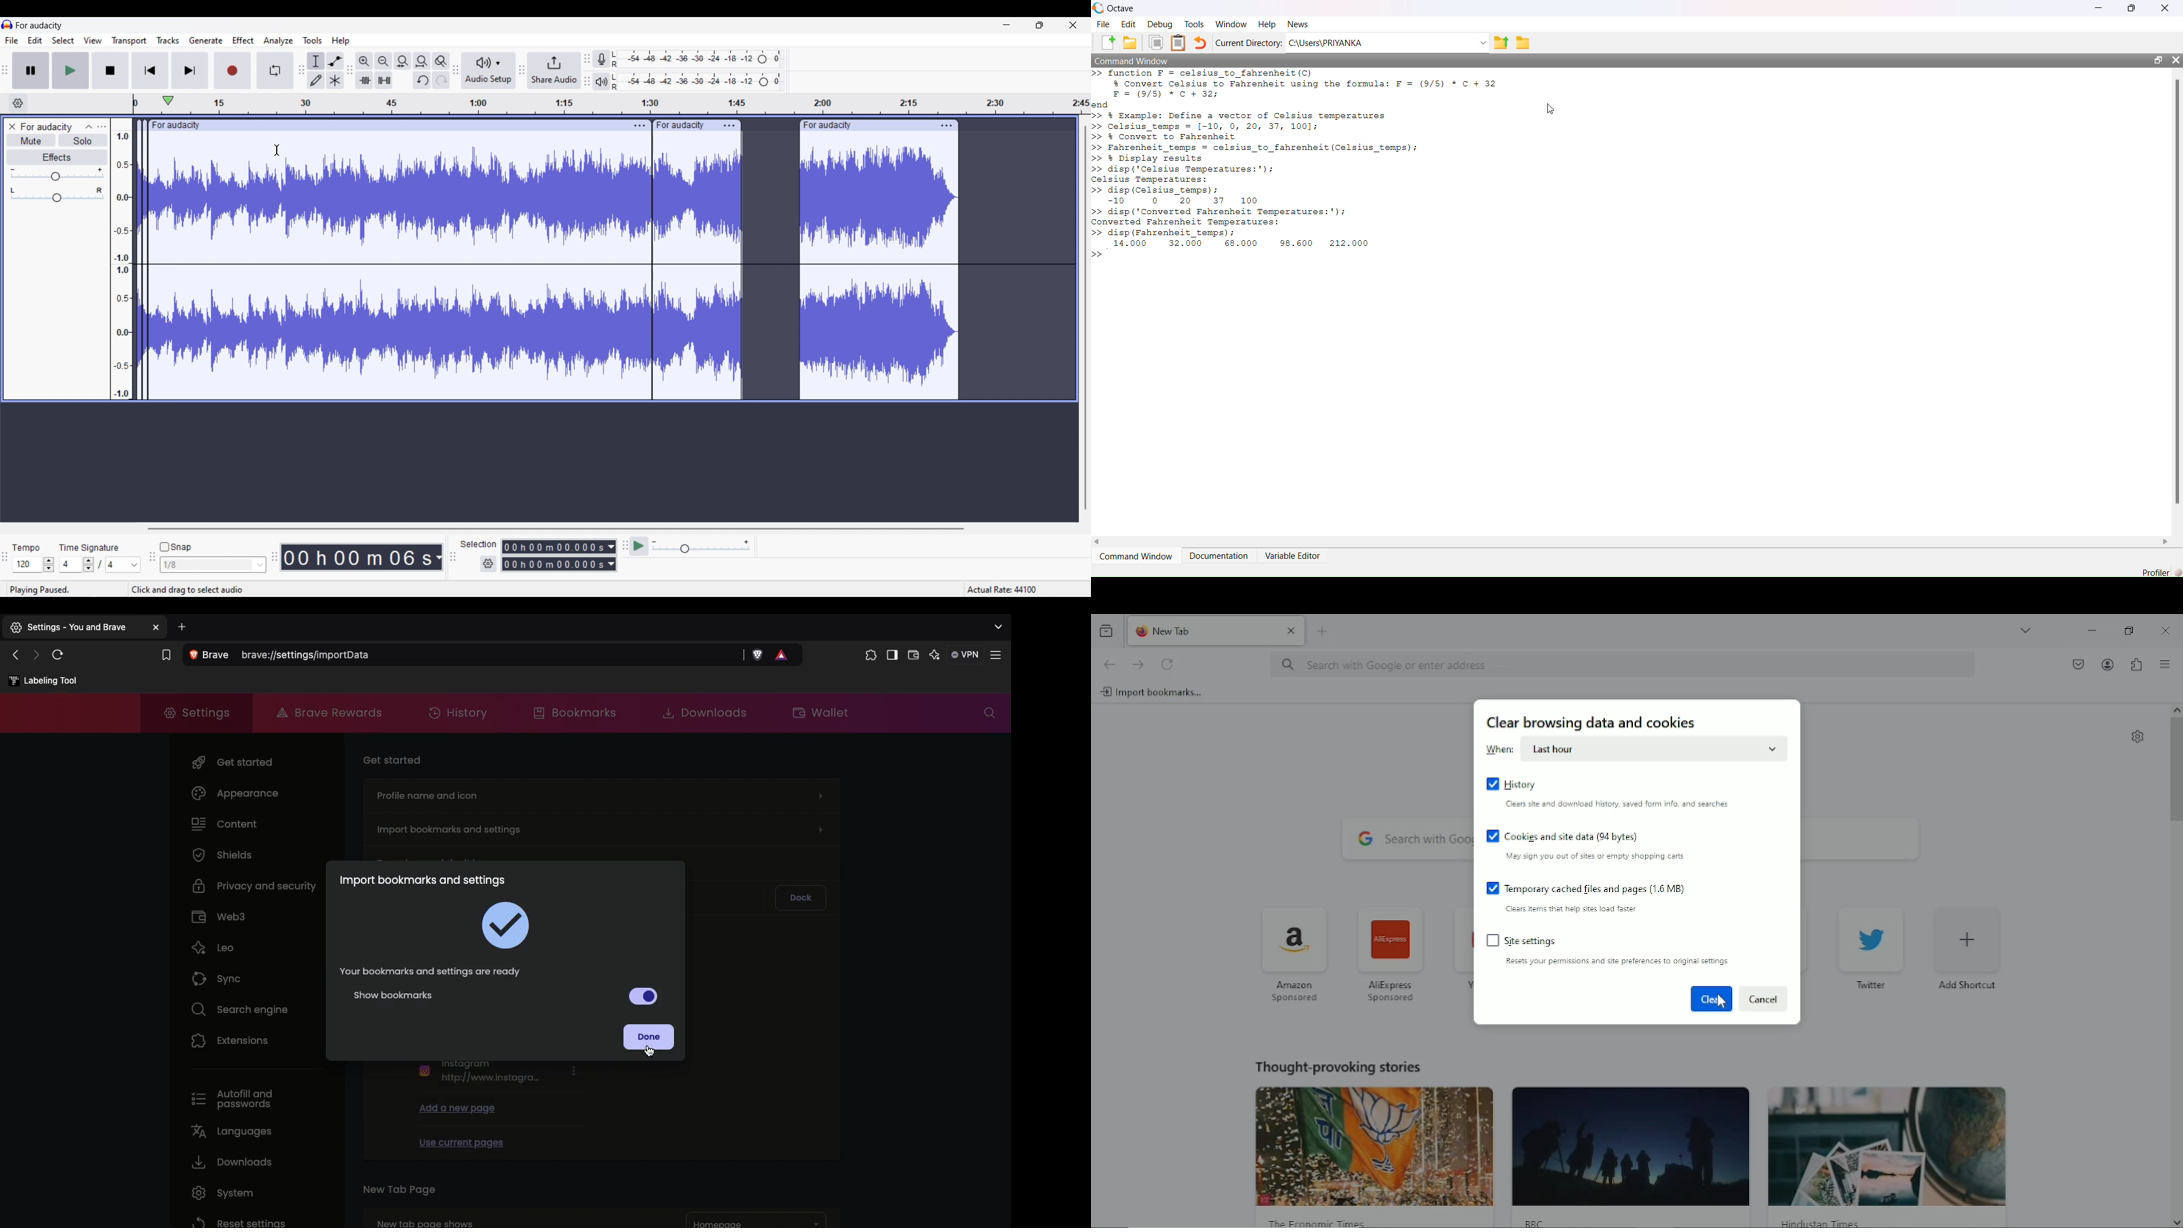  What do you see at coordinates (1873, 946) in the screenshot?
I see `Twitter` at bounding box center [1873, 946].